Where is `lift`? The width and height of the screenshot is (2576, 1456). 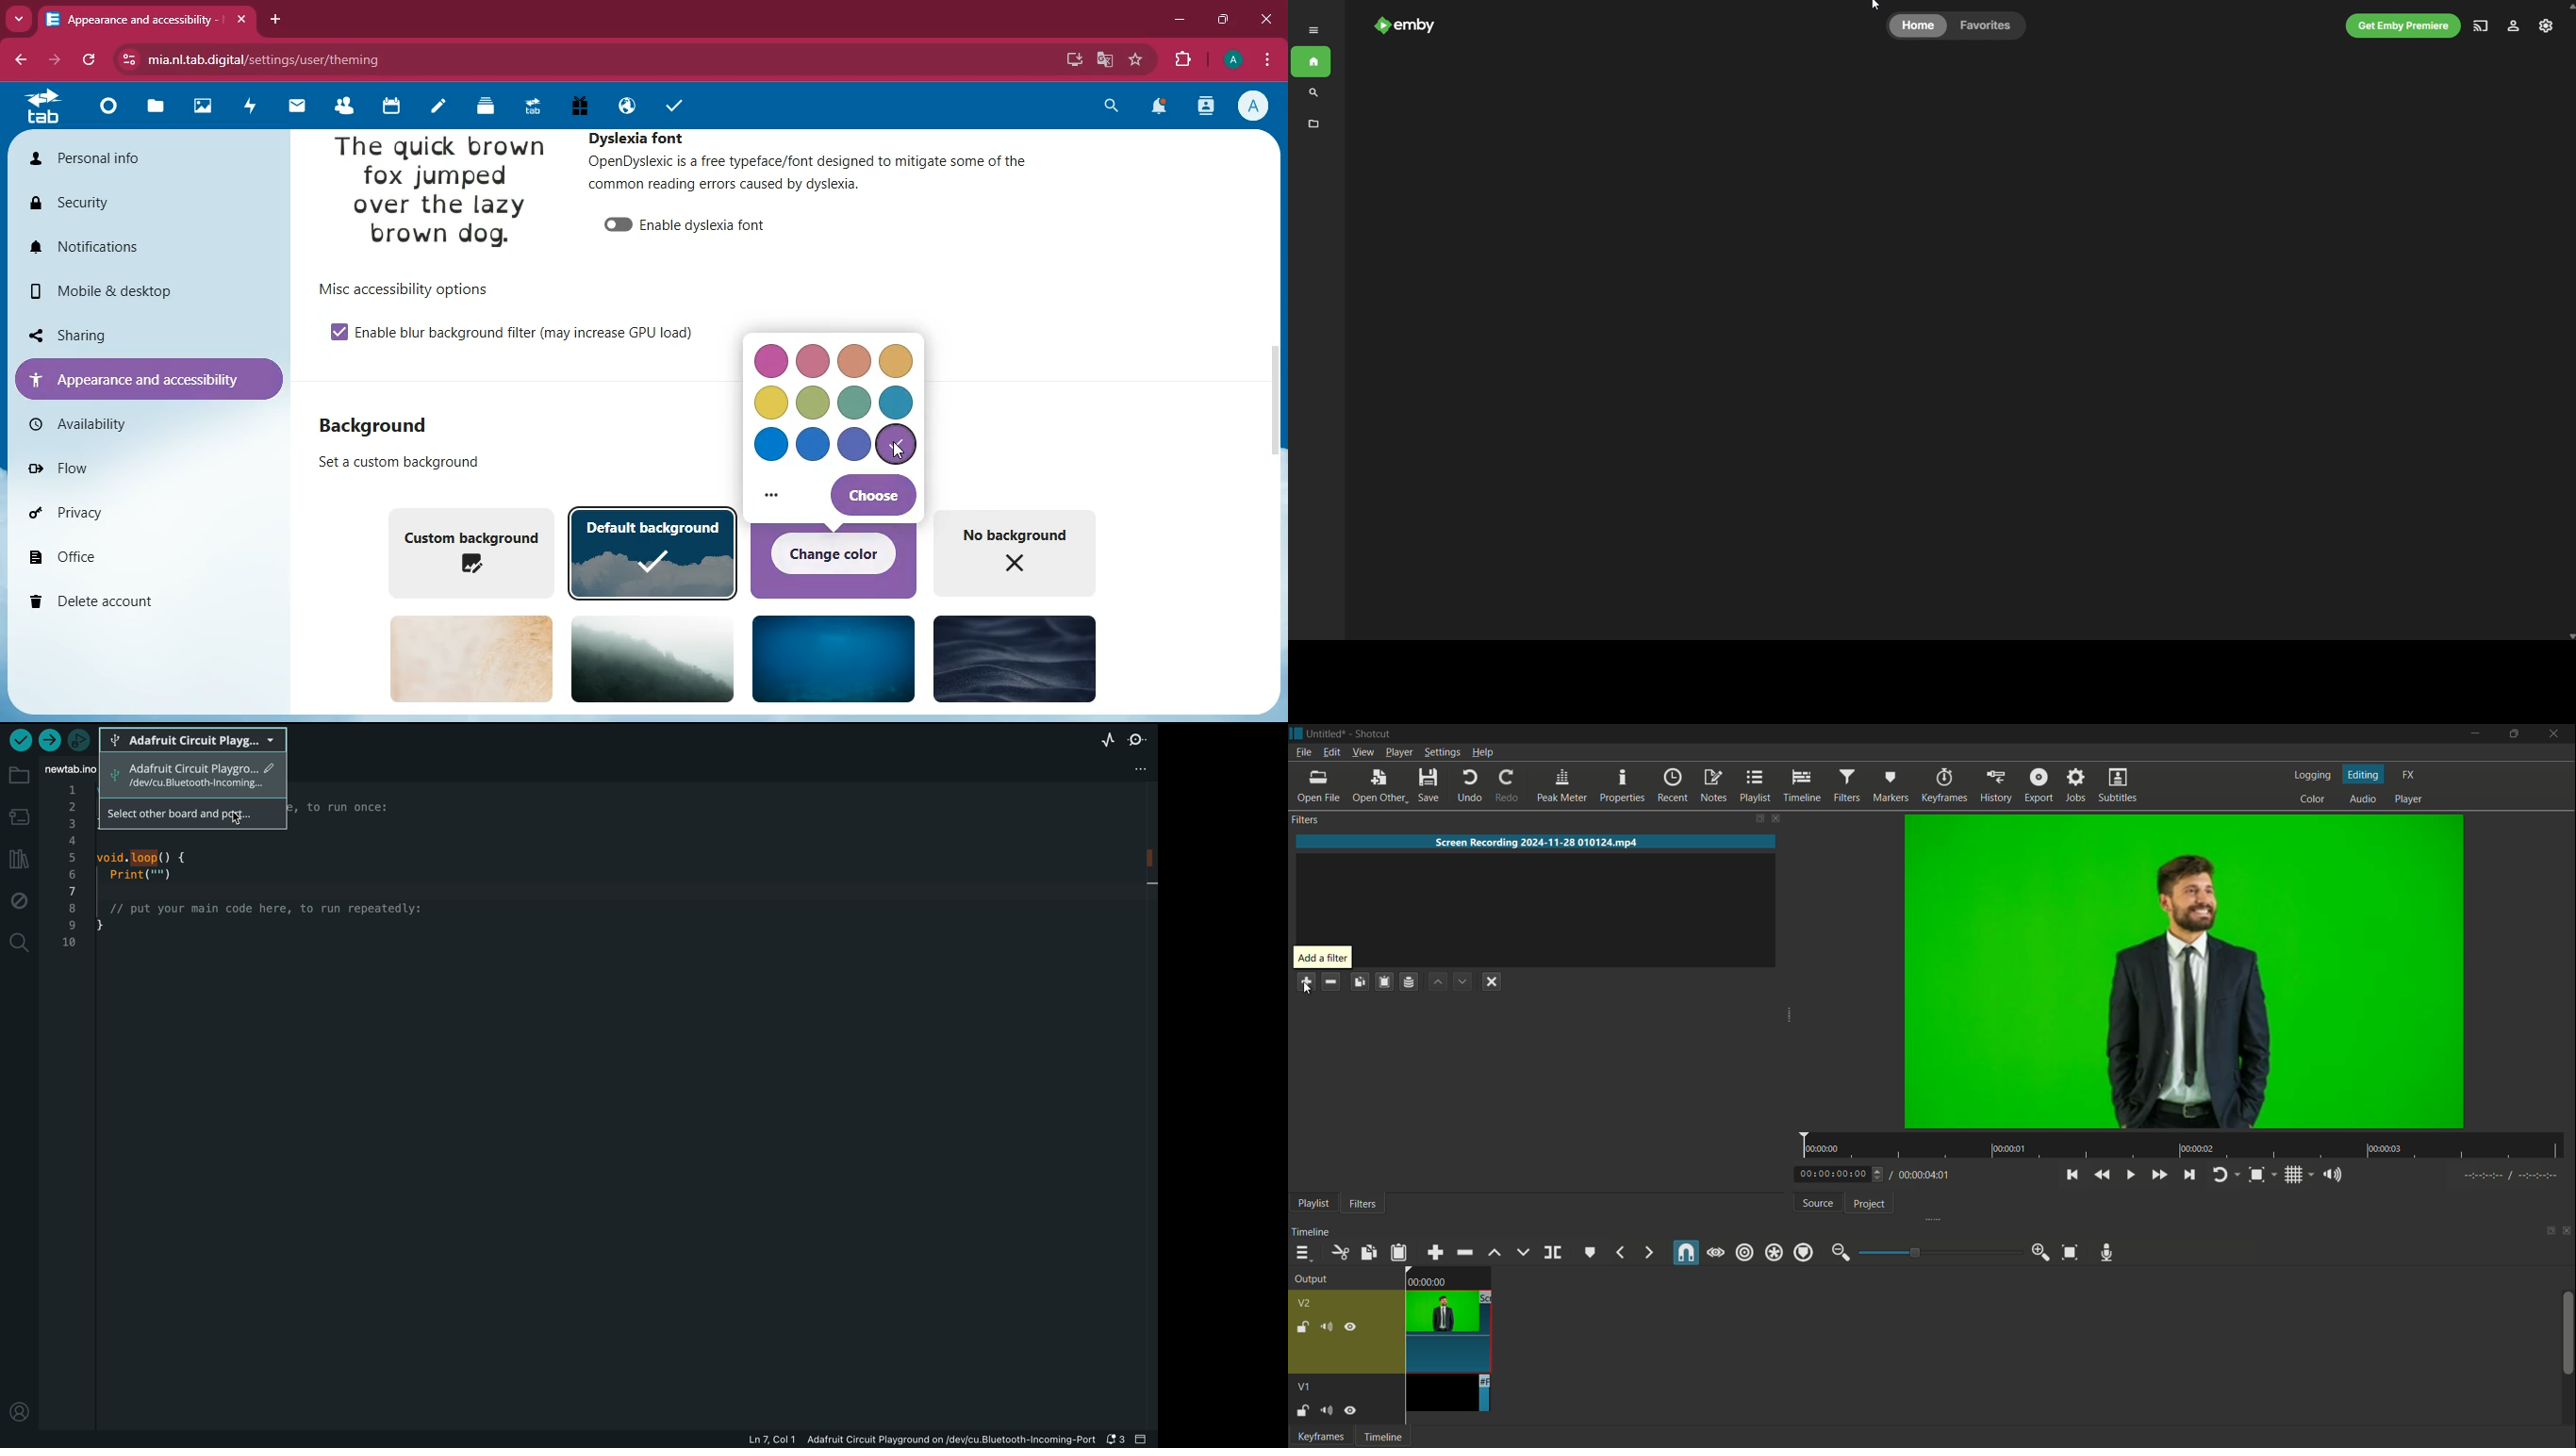
lift is located at coordinates (1496, 1252).